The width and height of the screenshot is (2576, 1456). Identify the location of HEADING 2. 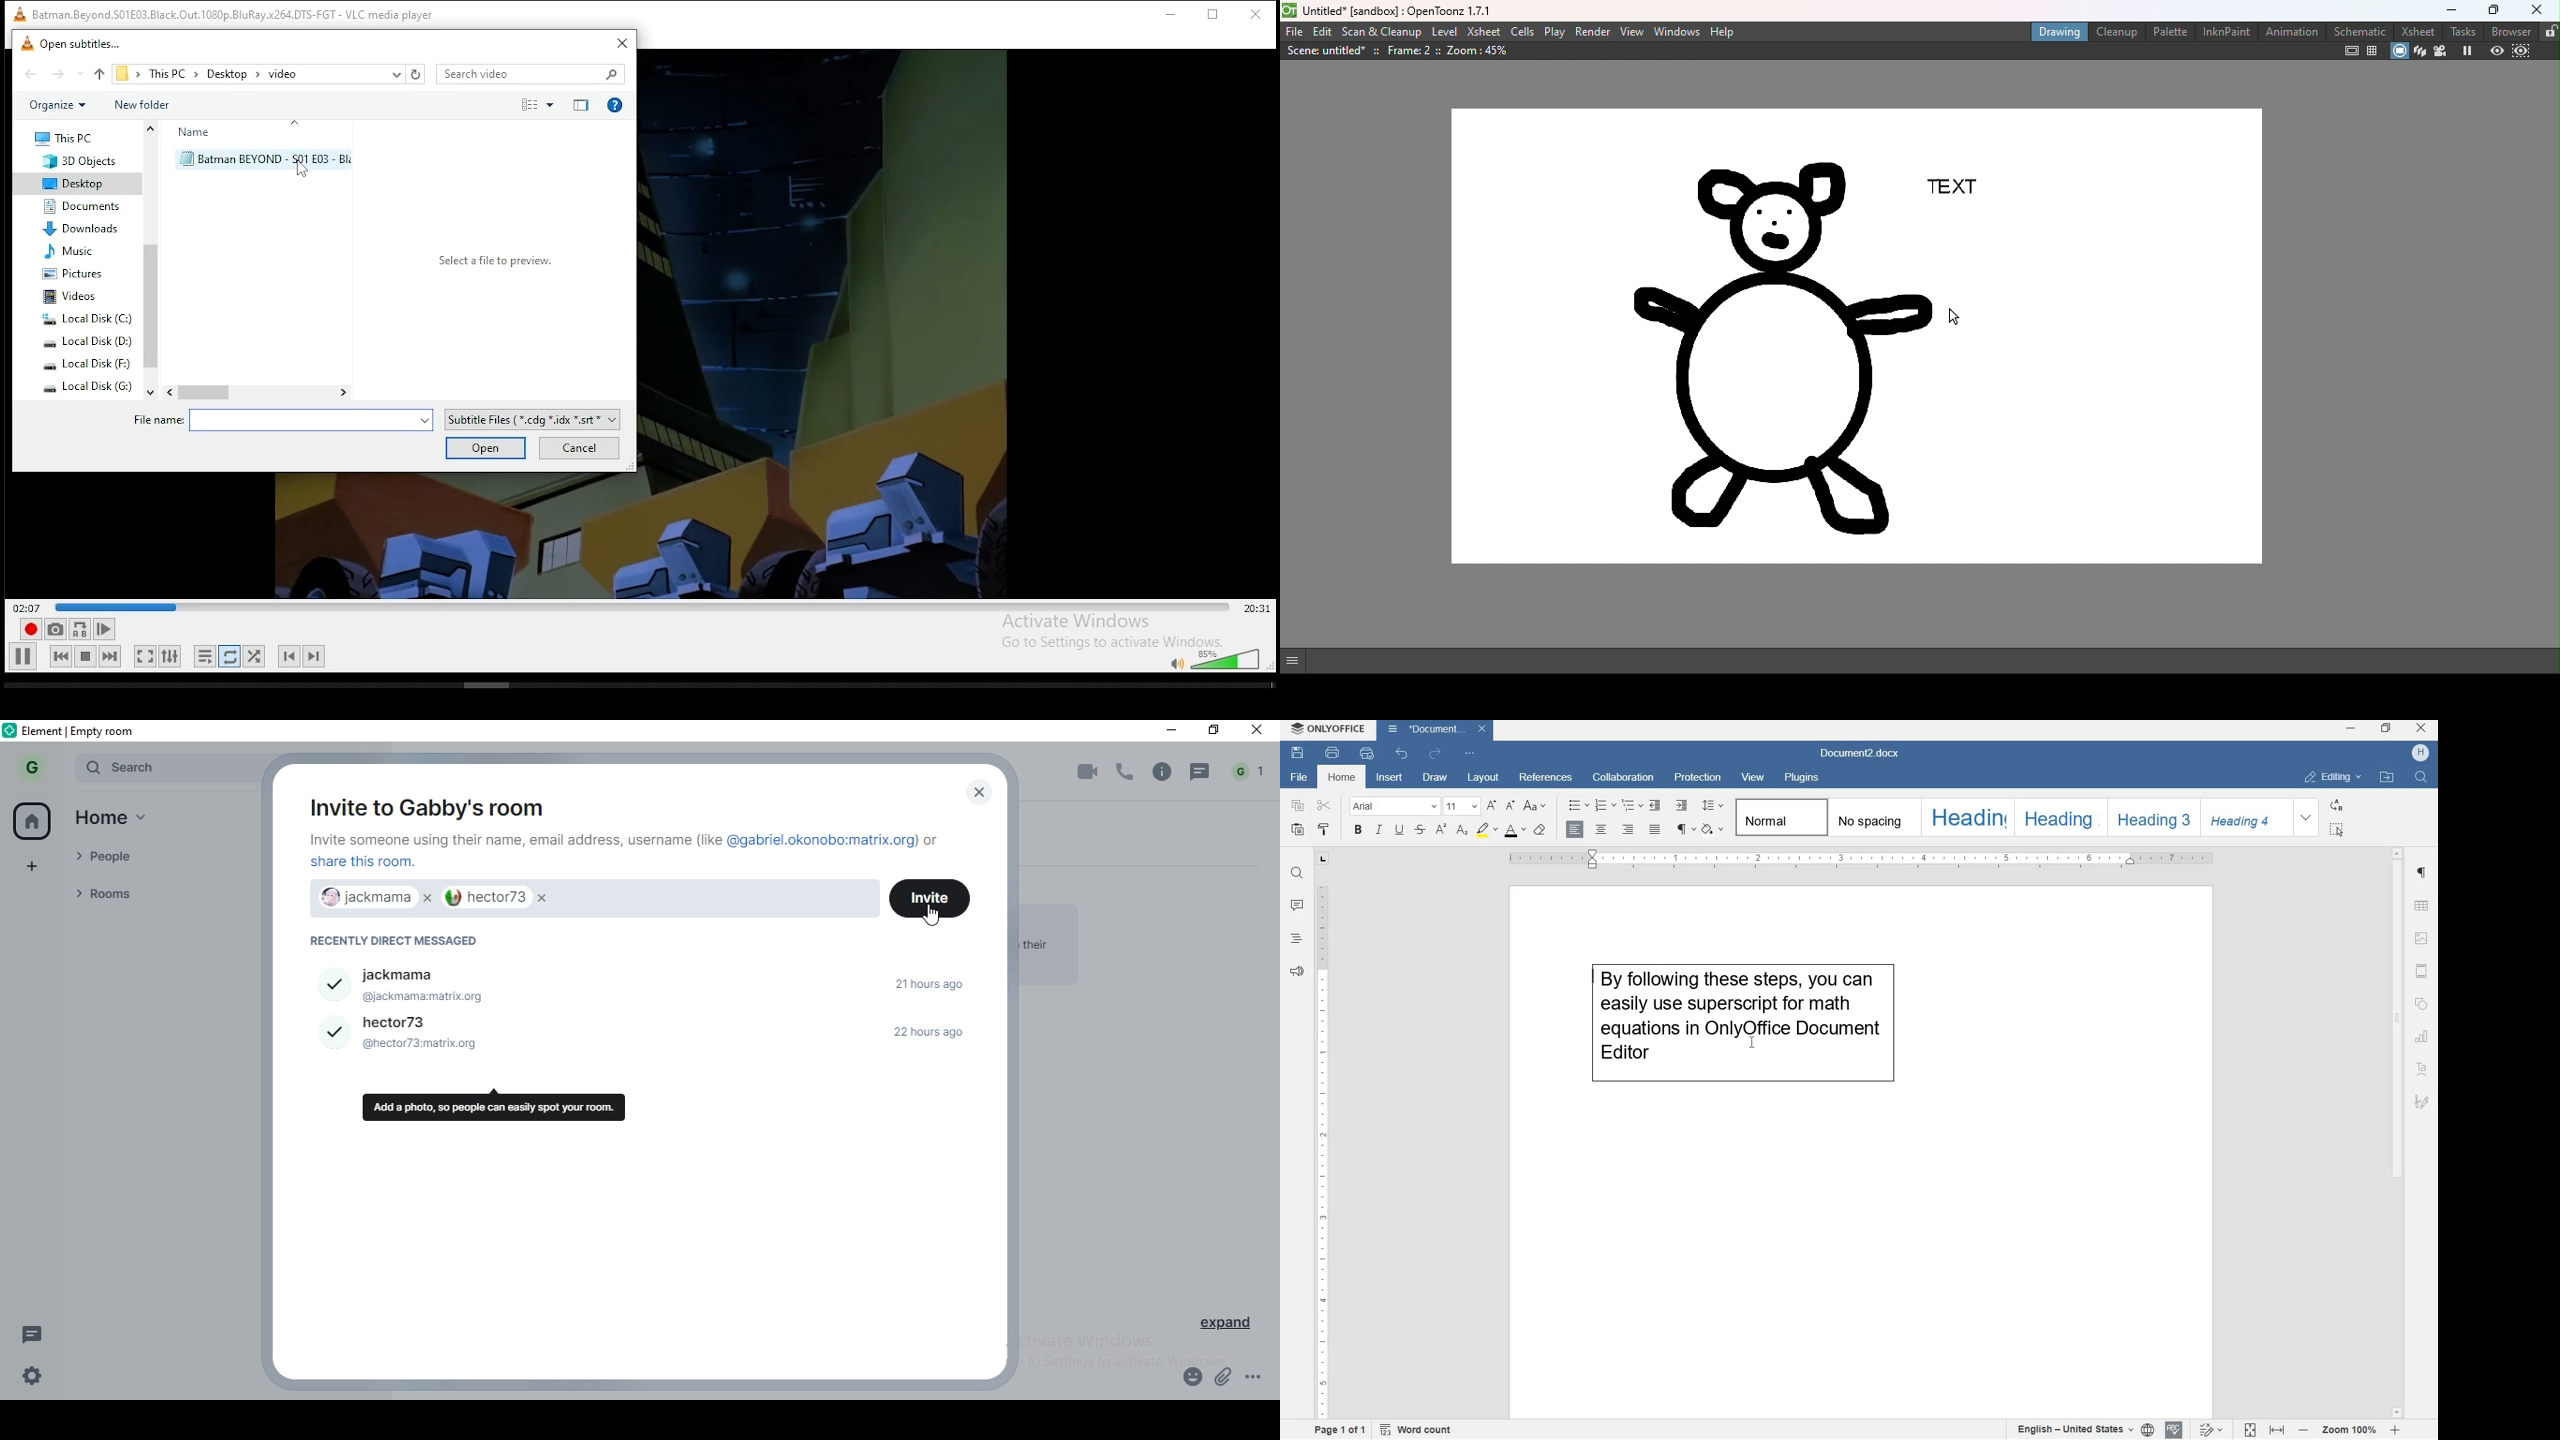
(2058, 817).